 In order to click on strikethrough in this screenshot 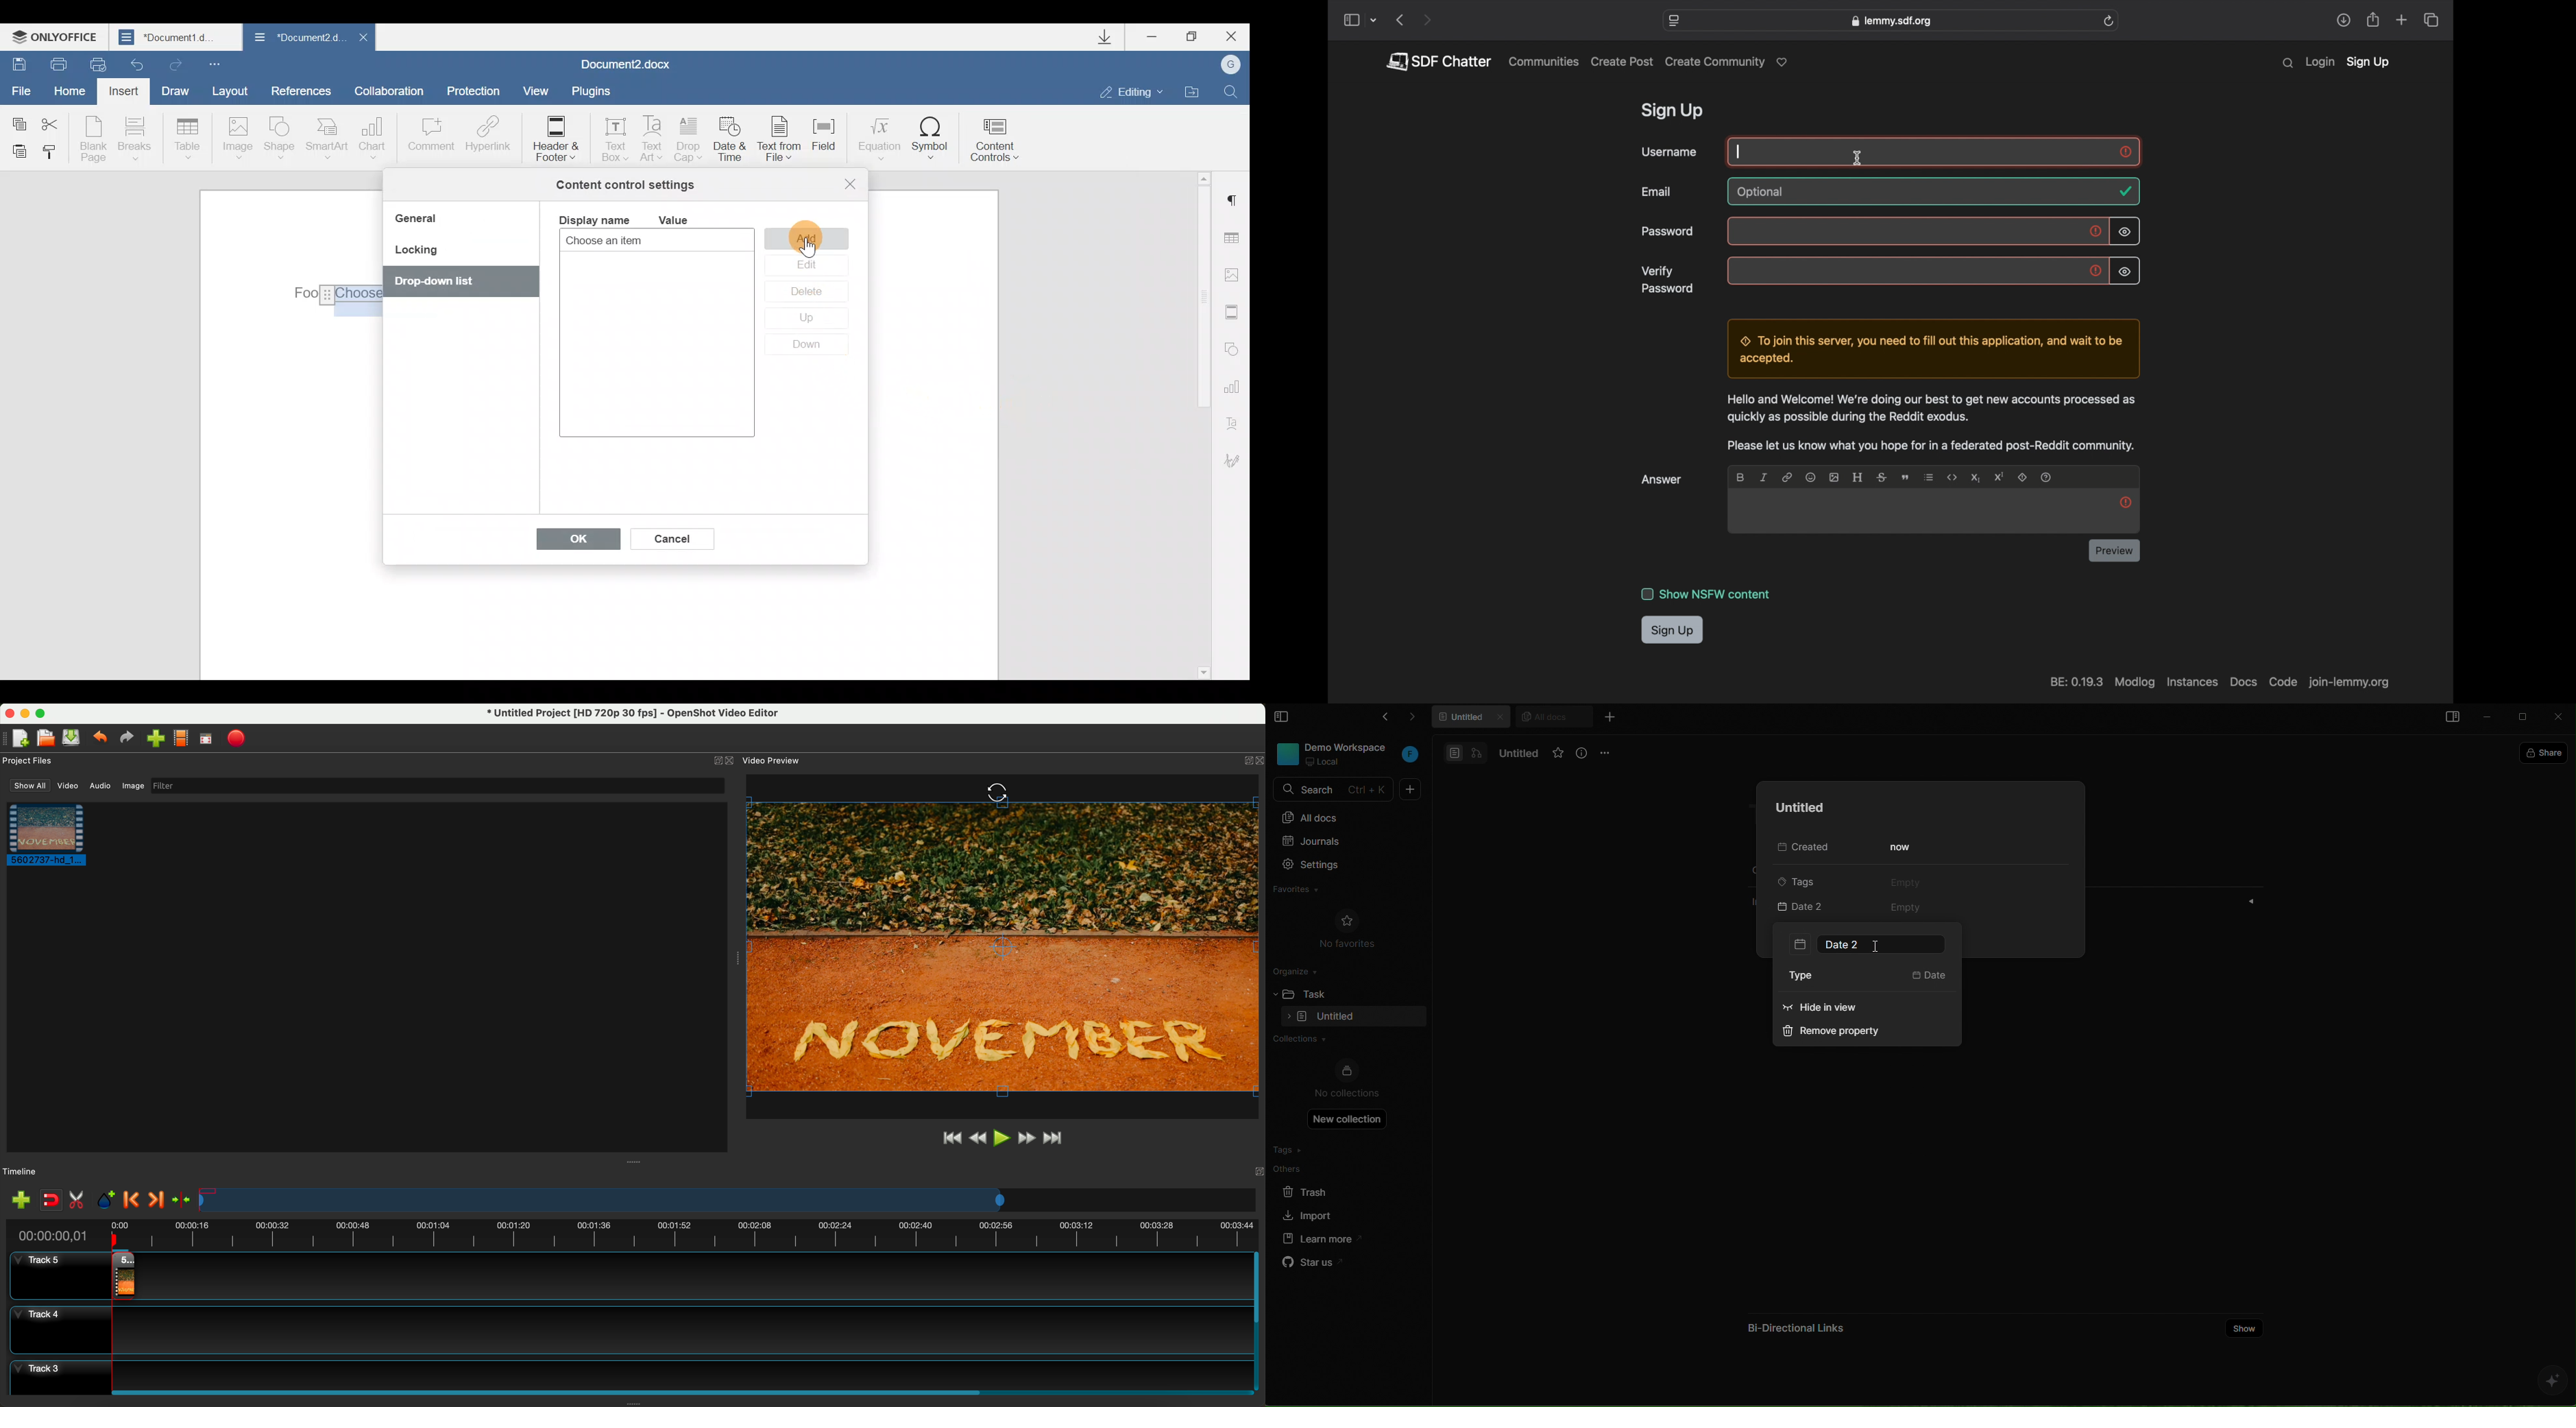, I will do `click(1881, 477)`.